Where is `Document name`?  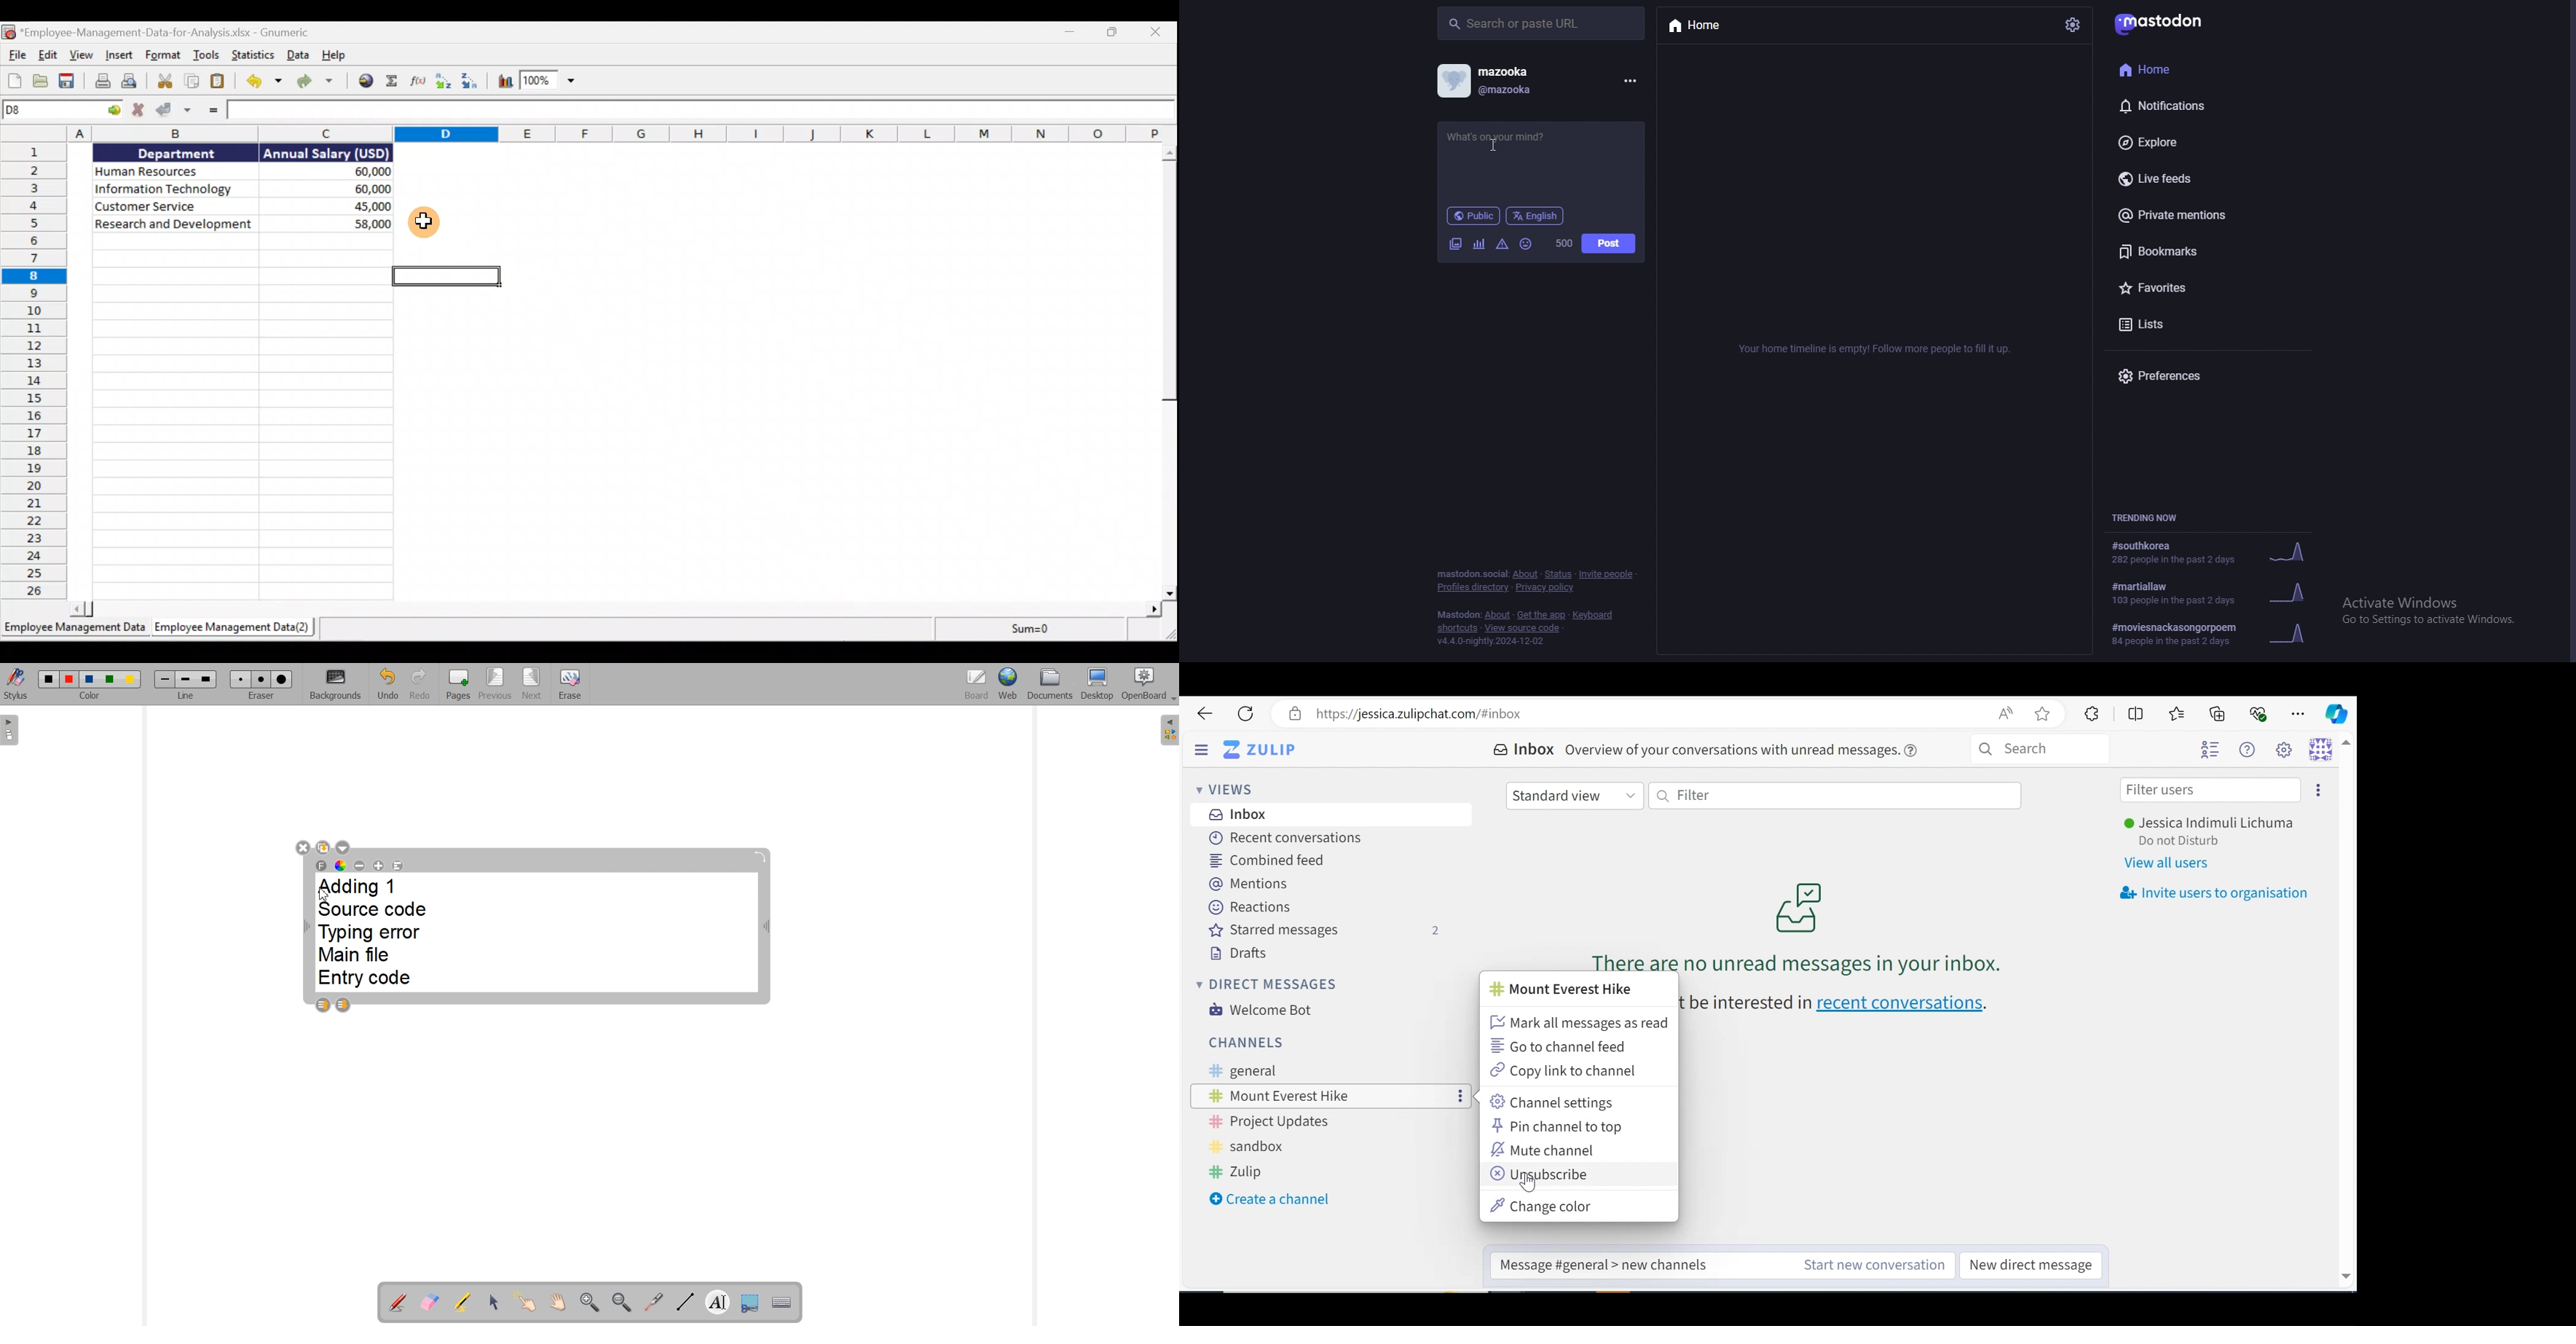 Document name is located at coordinates (159, 30).